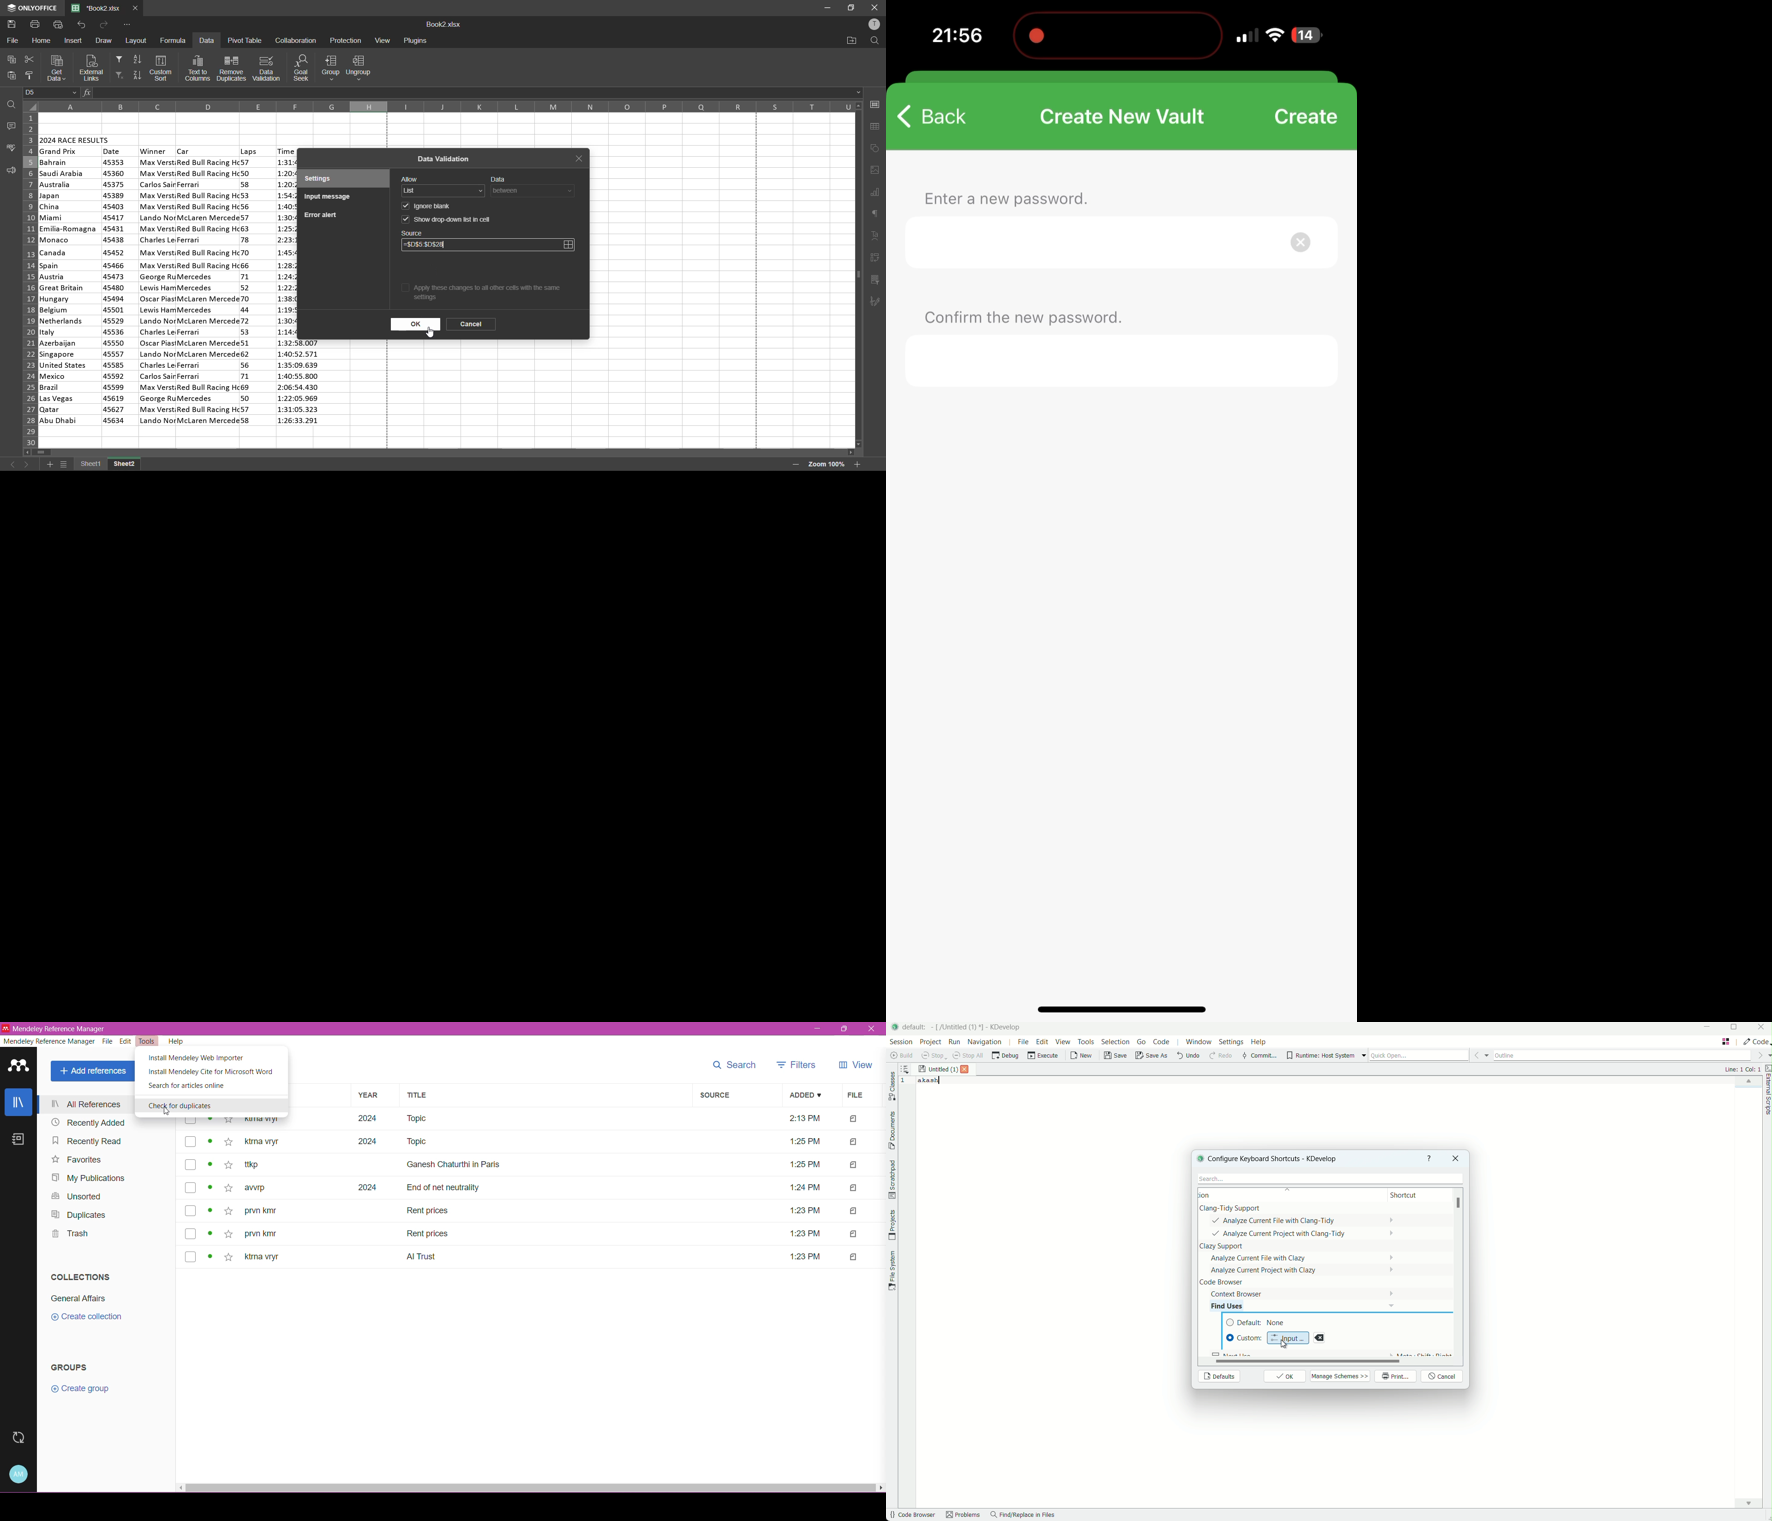 This screenshot has width=1792, height=1540. What do you see at coordinates (331, 68) in the screenshot?
I see `group` at bounding box center [331, 68].